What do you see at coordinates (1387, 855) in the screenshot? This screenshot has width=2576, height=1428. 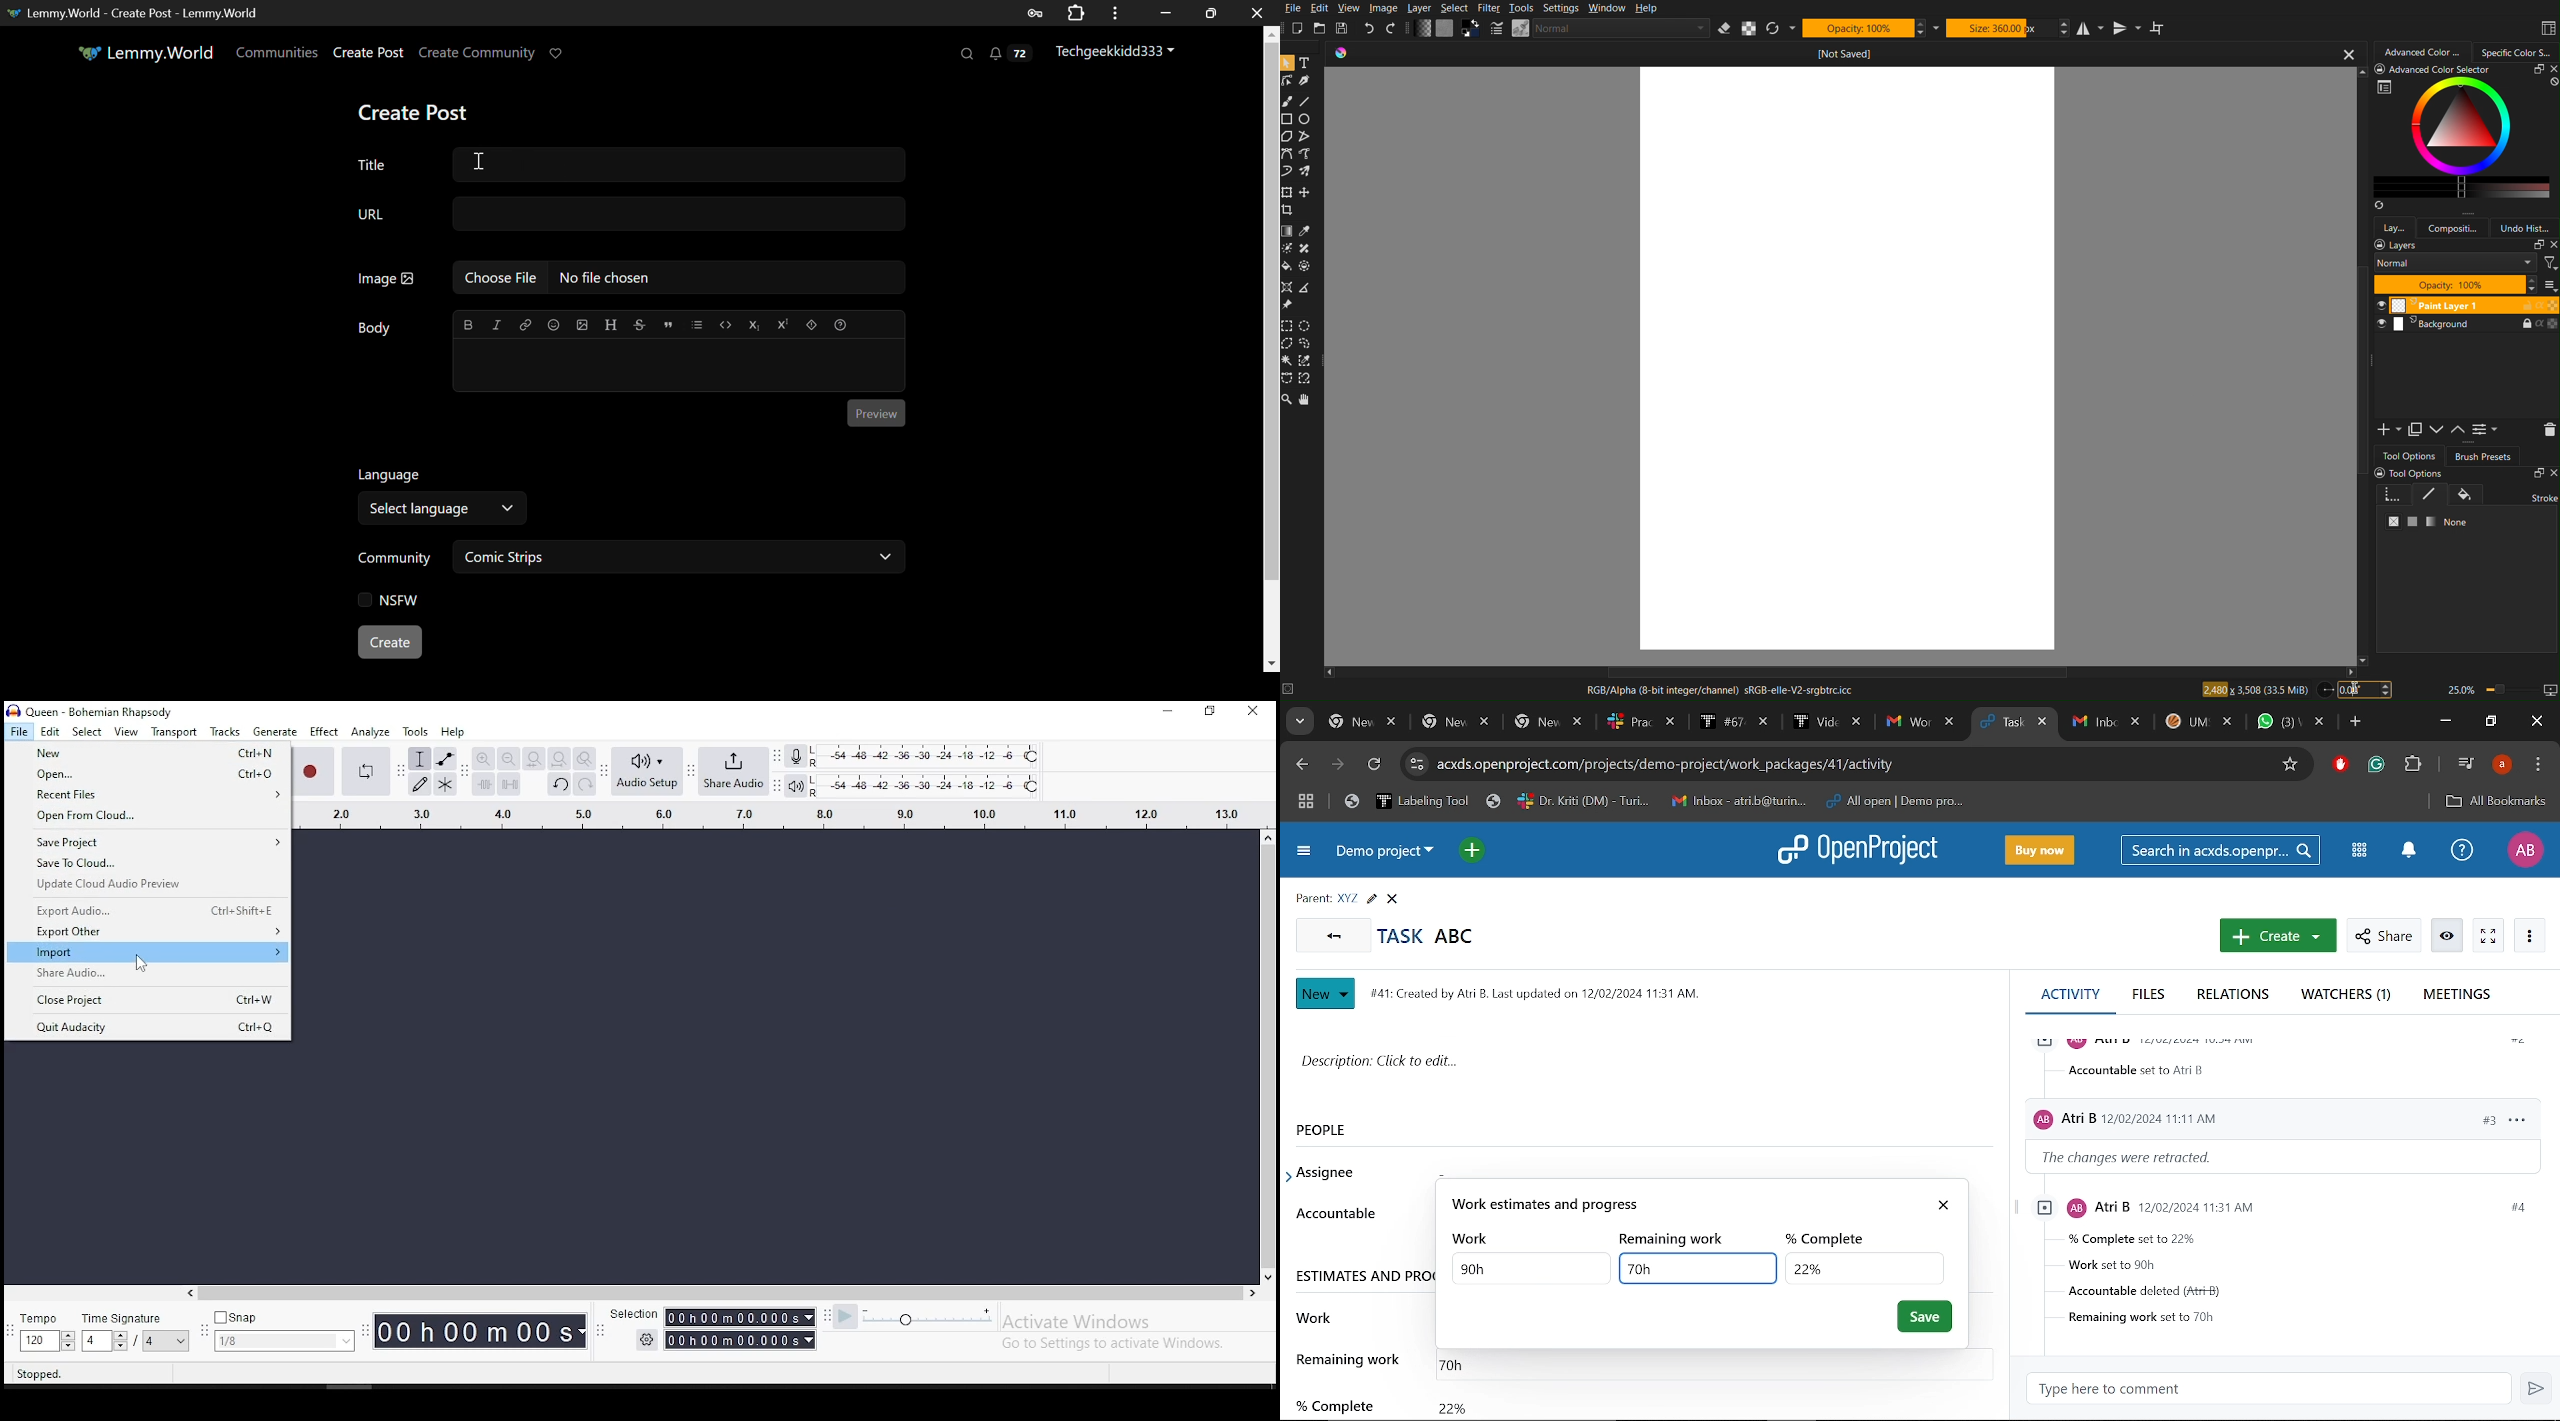 I see `Current projrct` at bounding box center [1387, 855].